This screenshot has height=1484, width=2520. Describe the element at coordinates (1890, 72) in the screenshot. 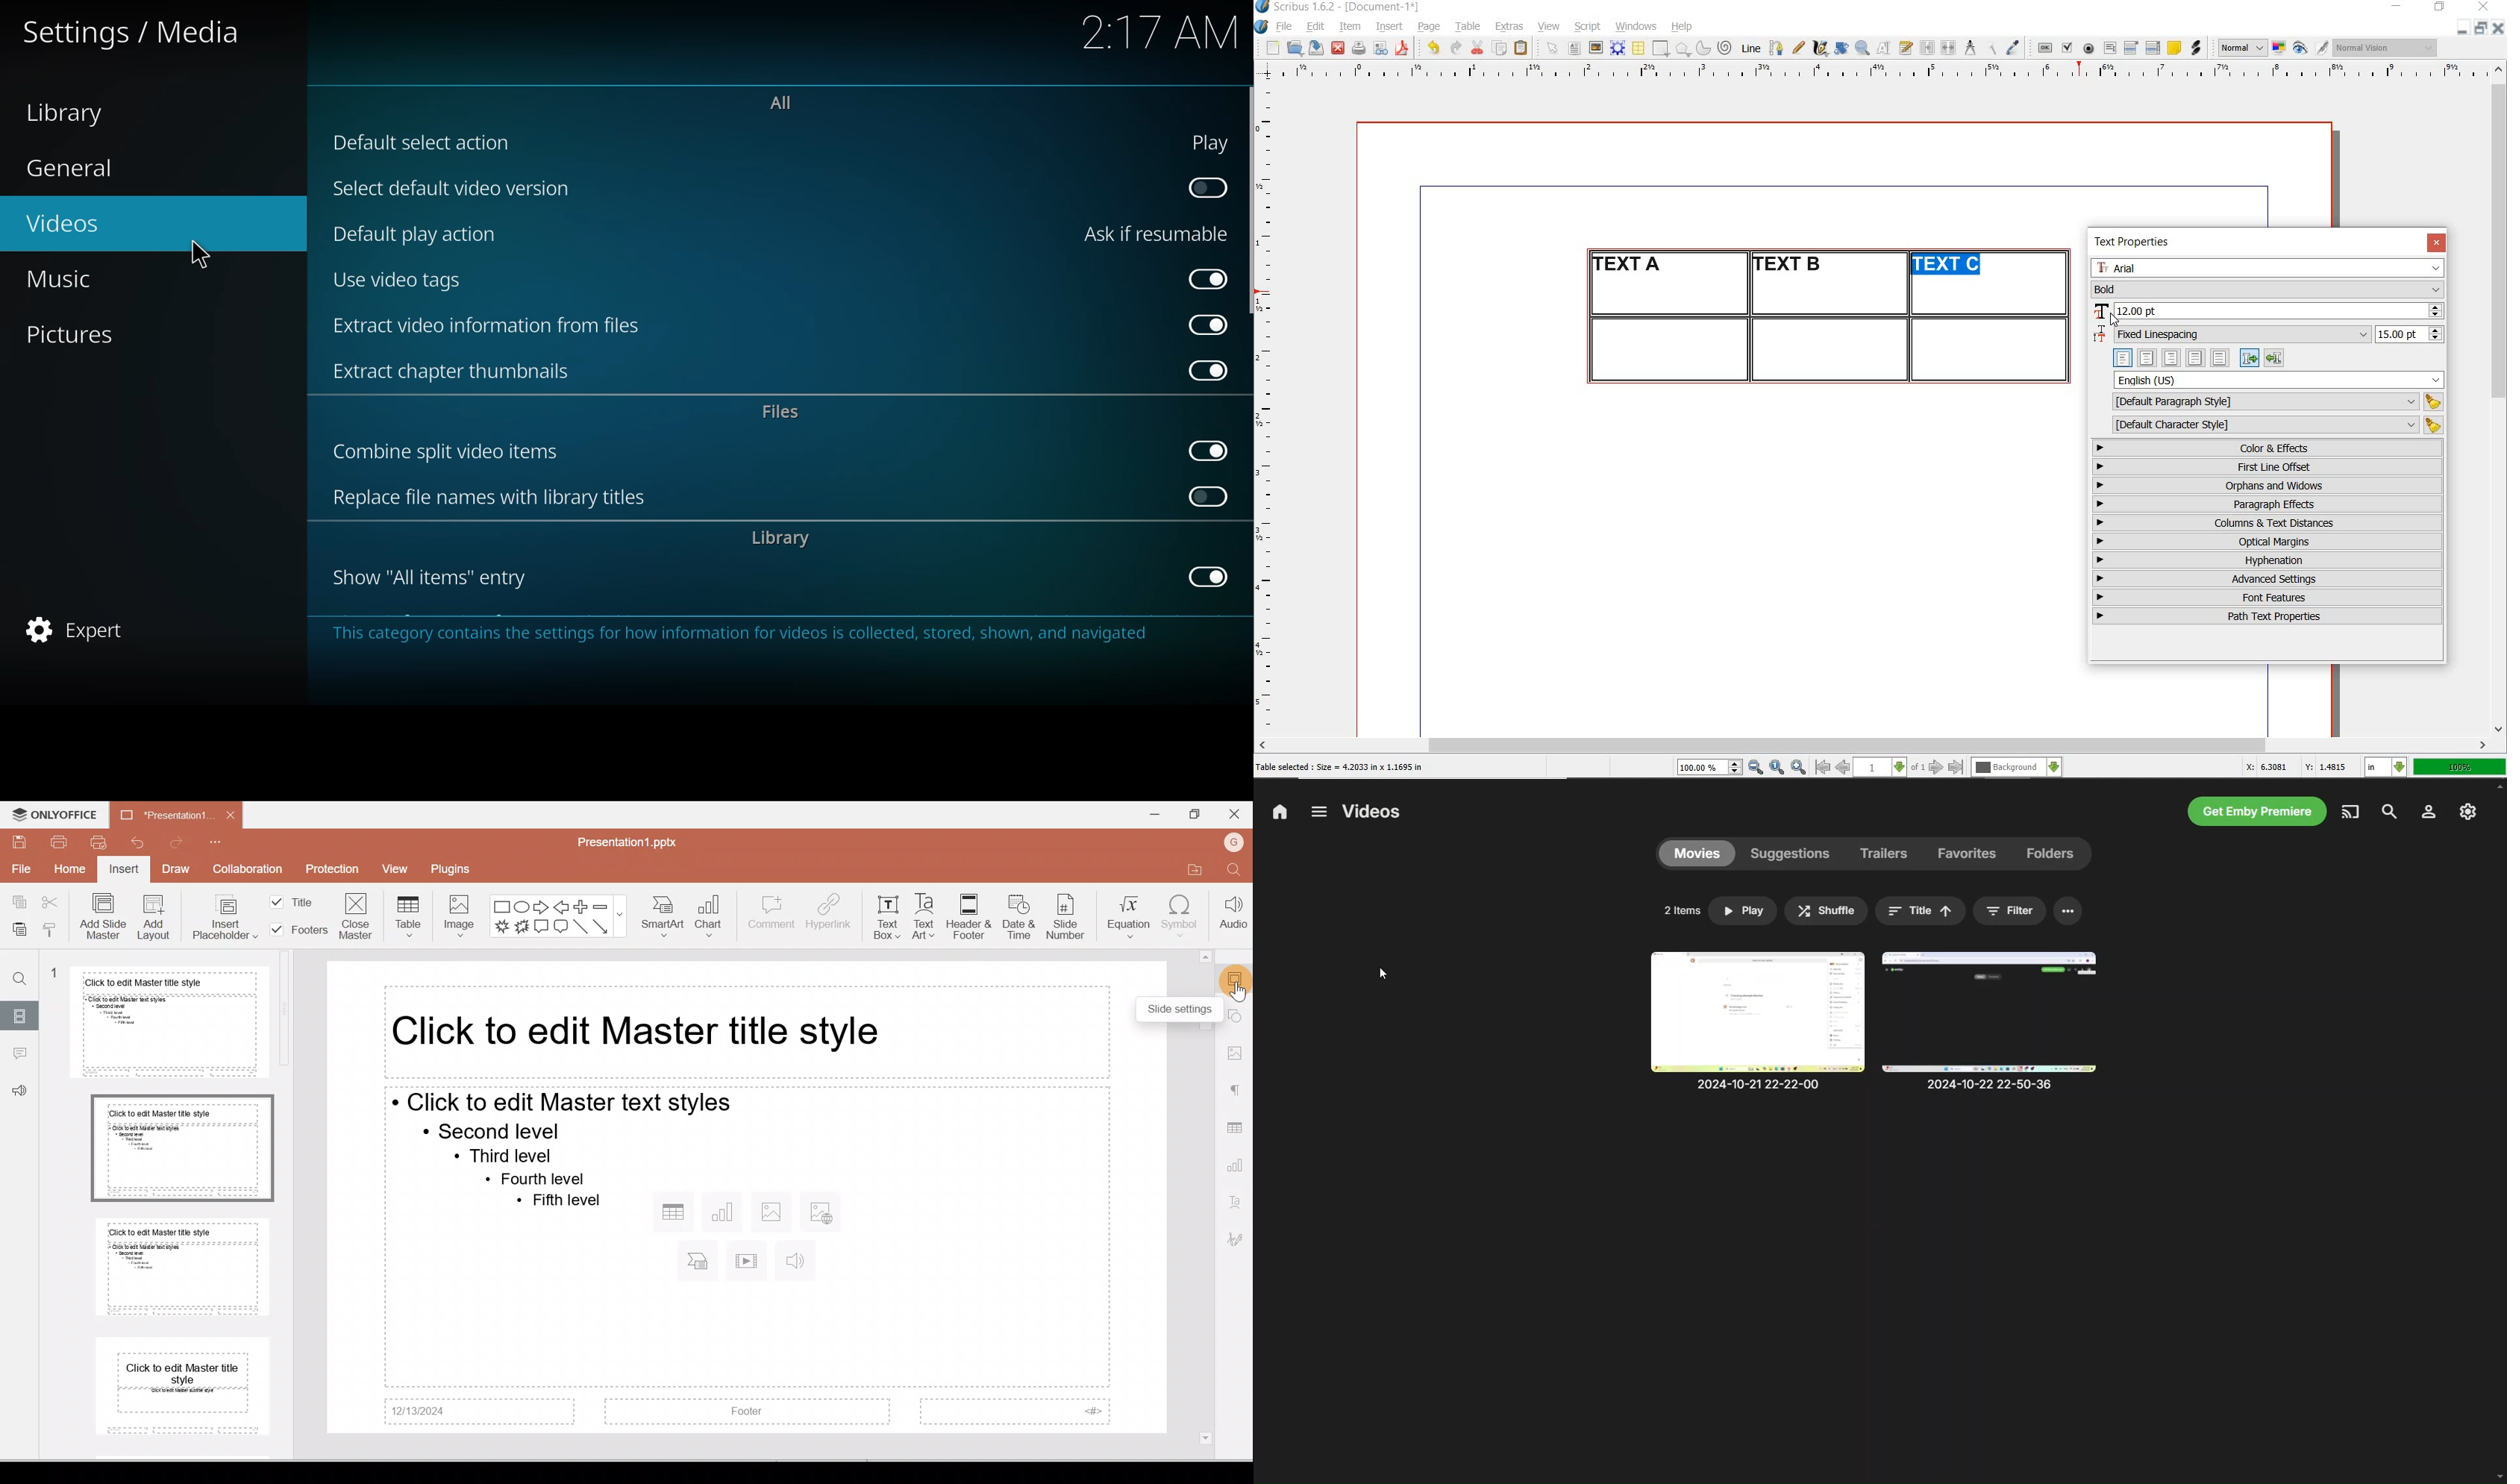

I see `ruler` at that location.